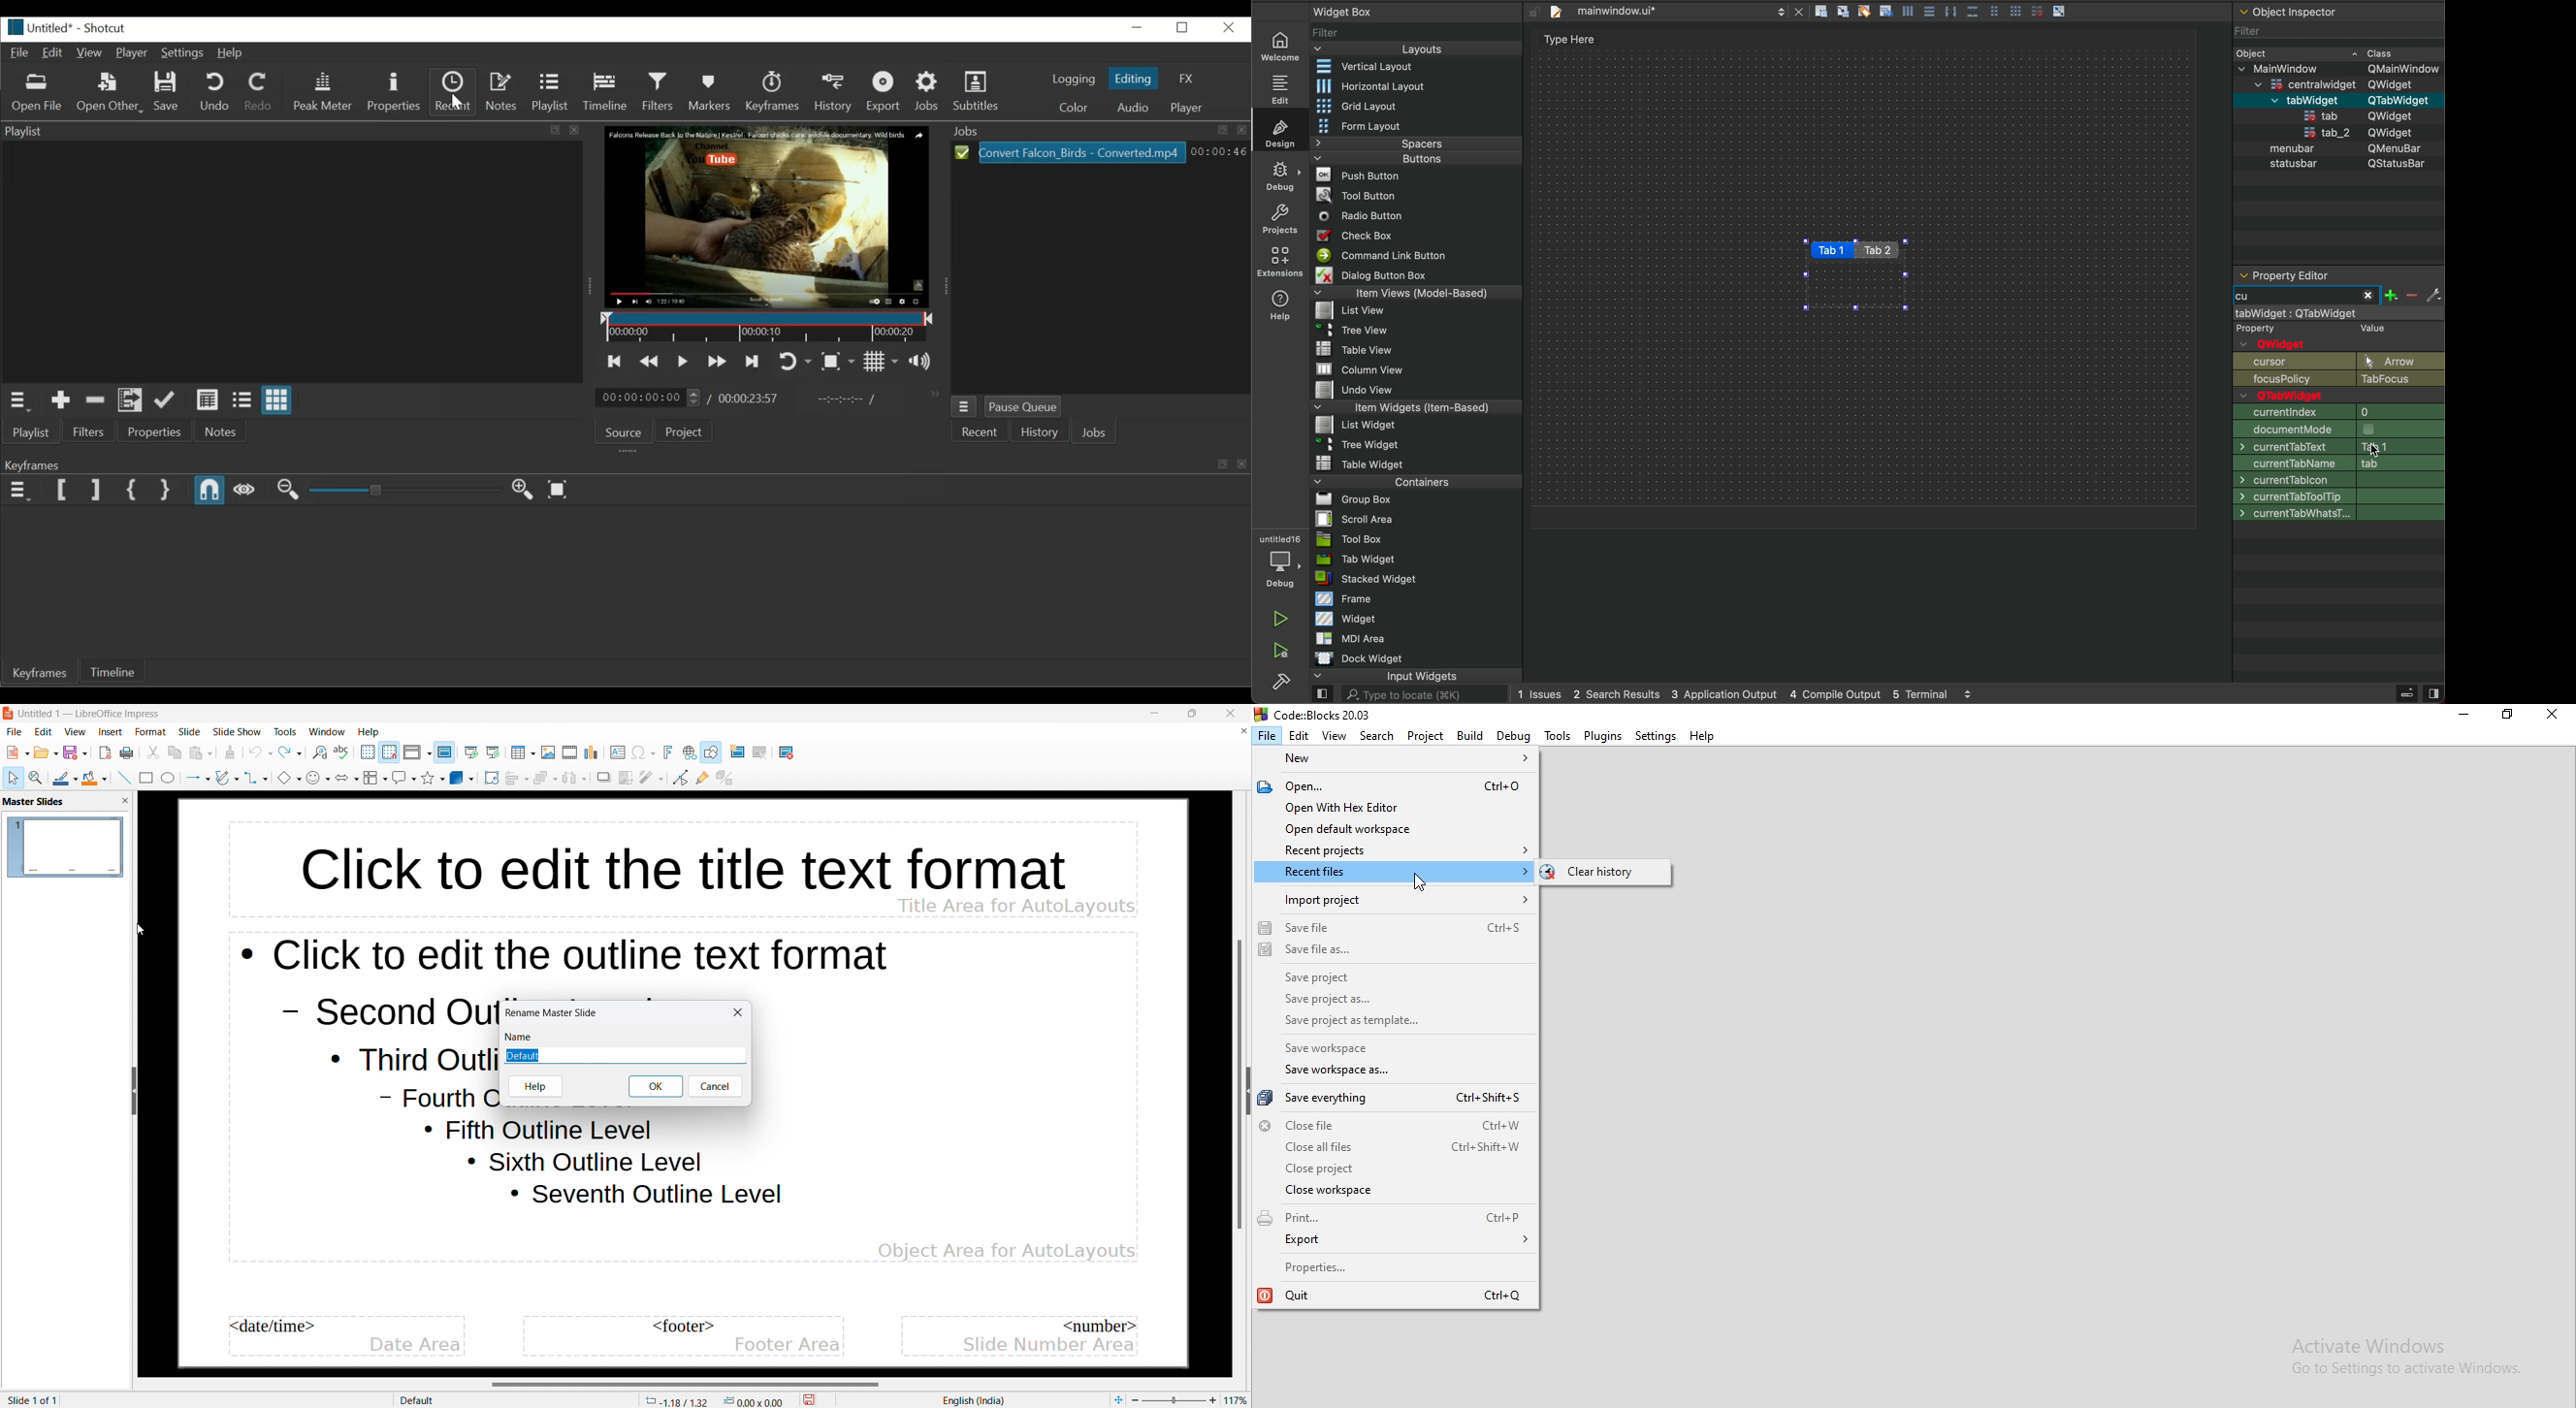 The height and width of the screenshot is (1428, 2576). I want to click on Scroll Area, so click(1358, 518).